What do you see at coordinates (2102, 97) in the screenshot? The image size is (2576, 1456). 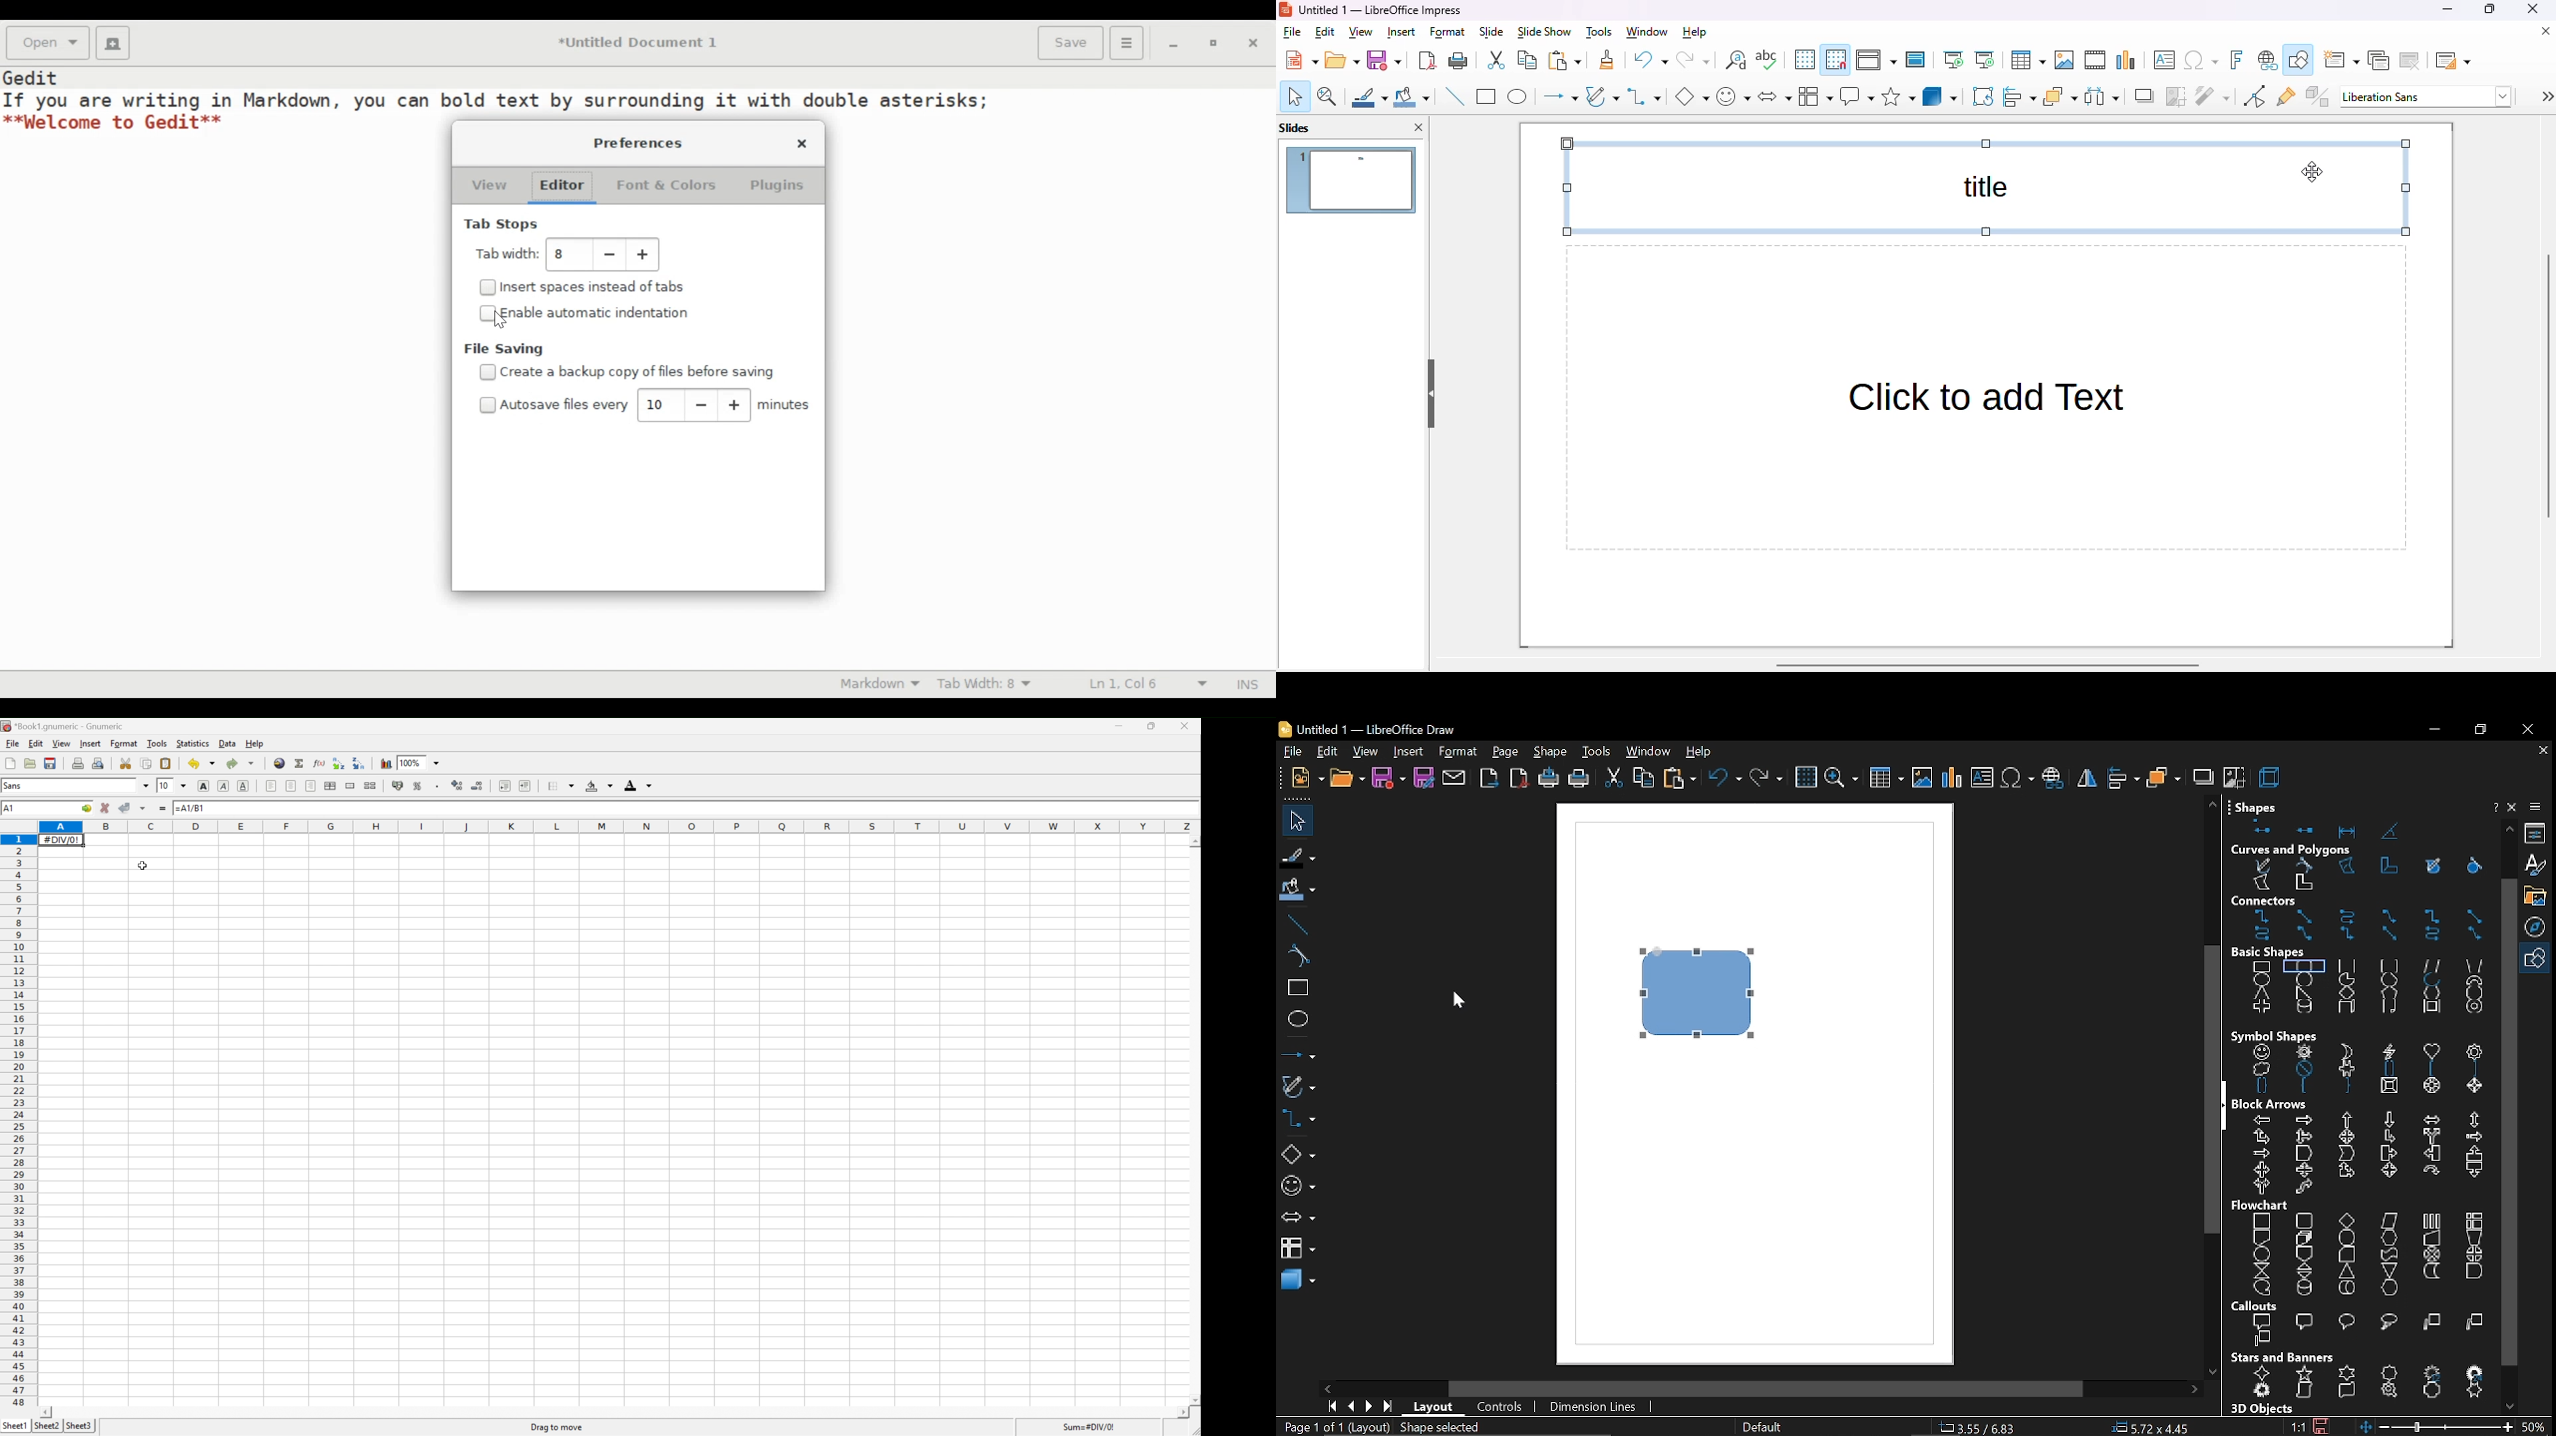 I see `select at least three objects to distribute` at bounding box center [2102, 97].